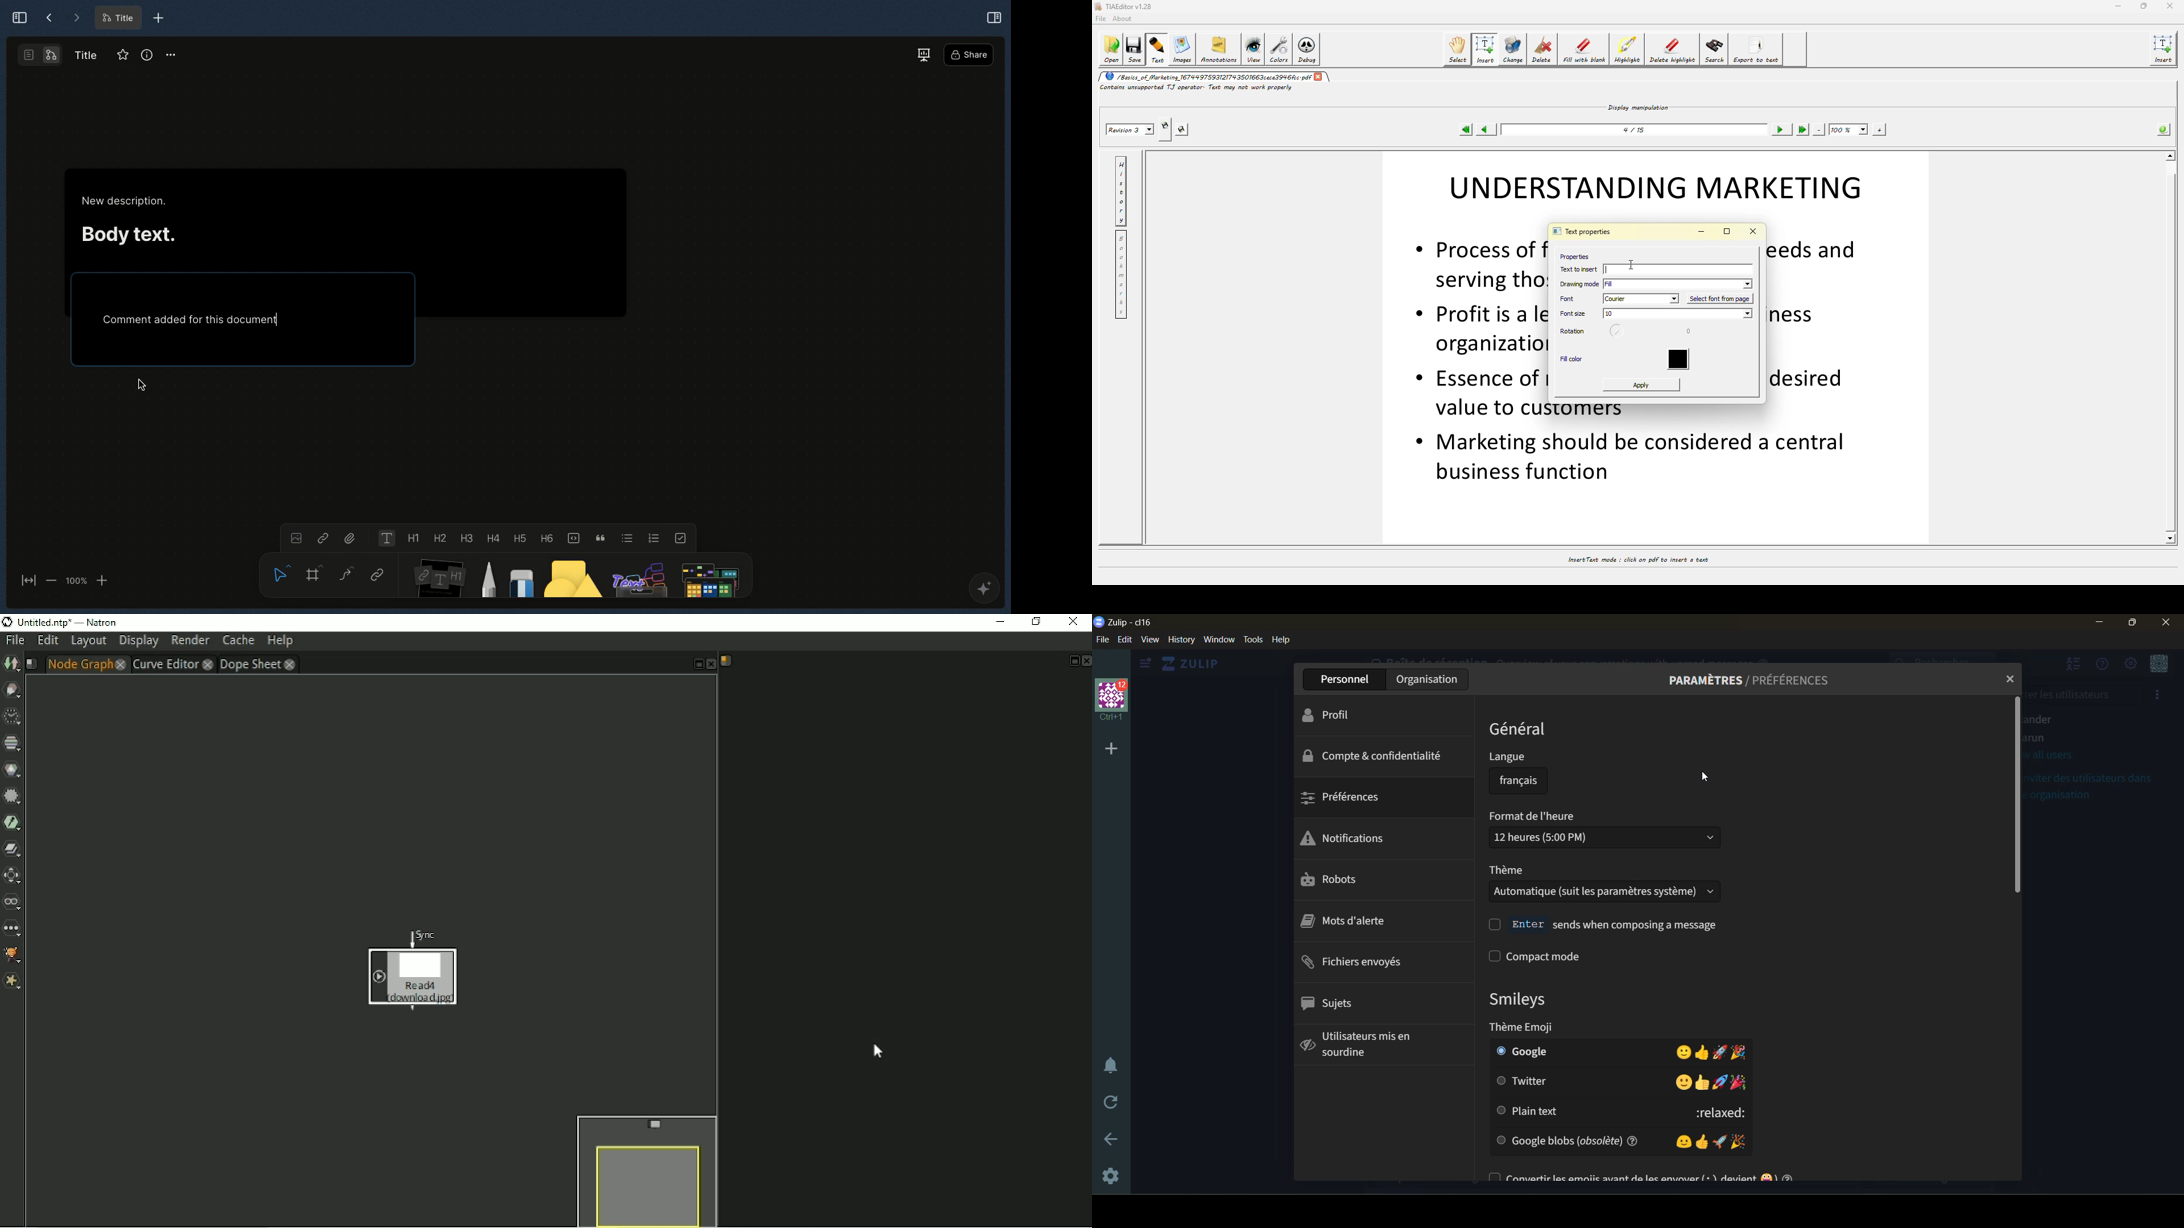 The width and height of the screenshot is (2184, 1232). I want to click on tools, so click(1252, 640).